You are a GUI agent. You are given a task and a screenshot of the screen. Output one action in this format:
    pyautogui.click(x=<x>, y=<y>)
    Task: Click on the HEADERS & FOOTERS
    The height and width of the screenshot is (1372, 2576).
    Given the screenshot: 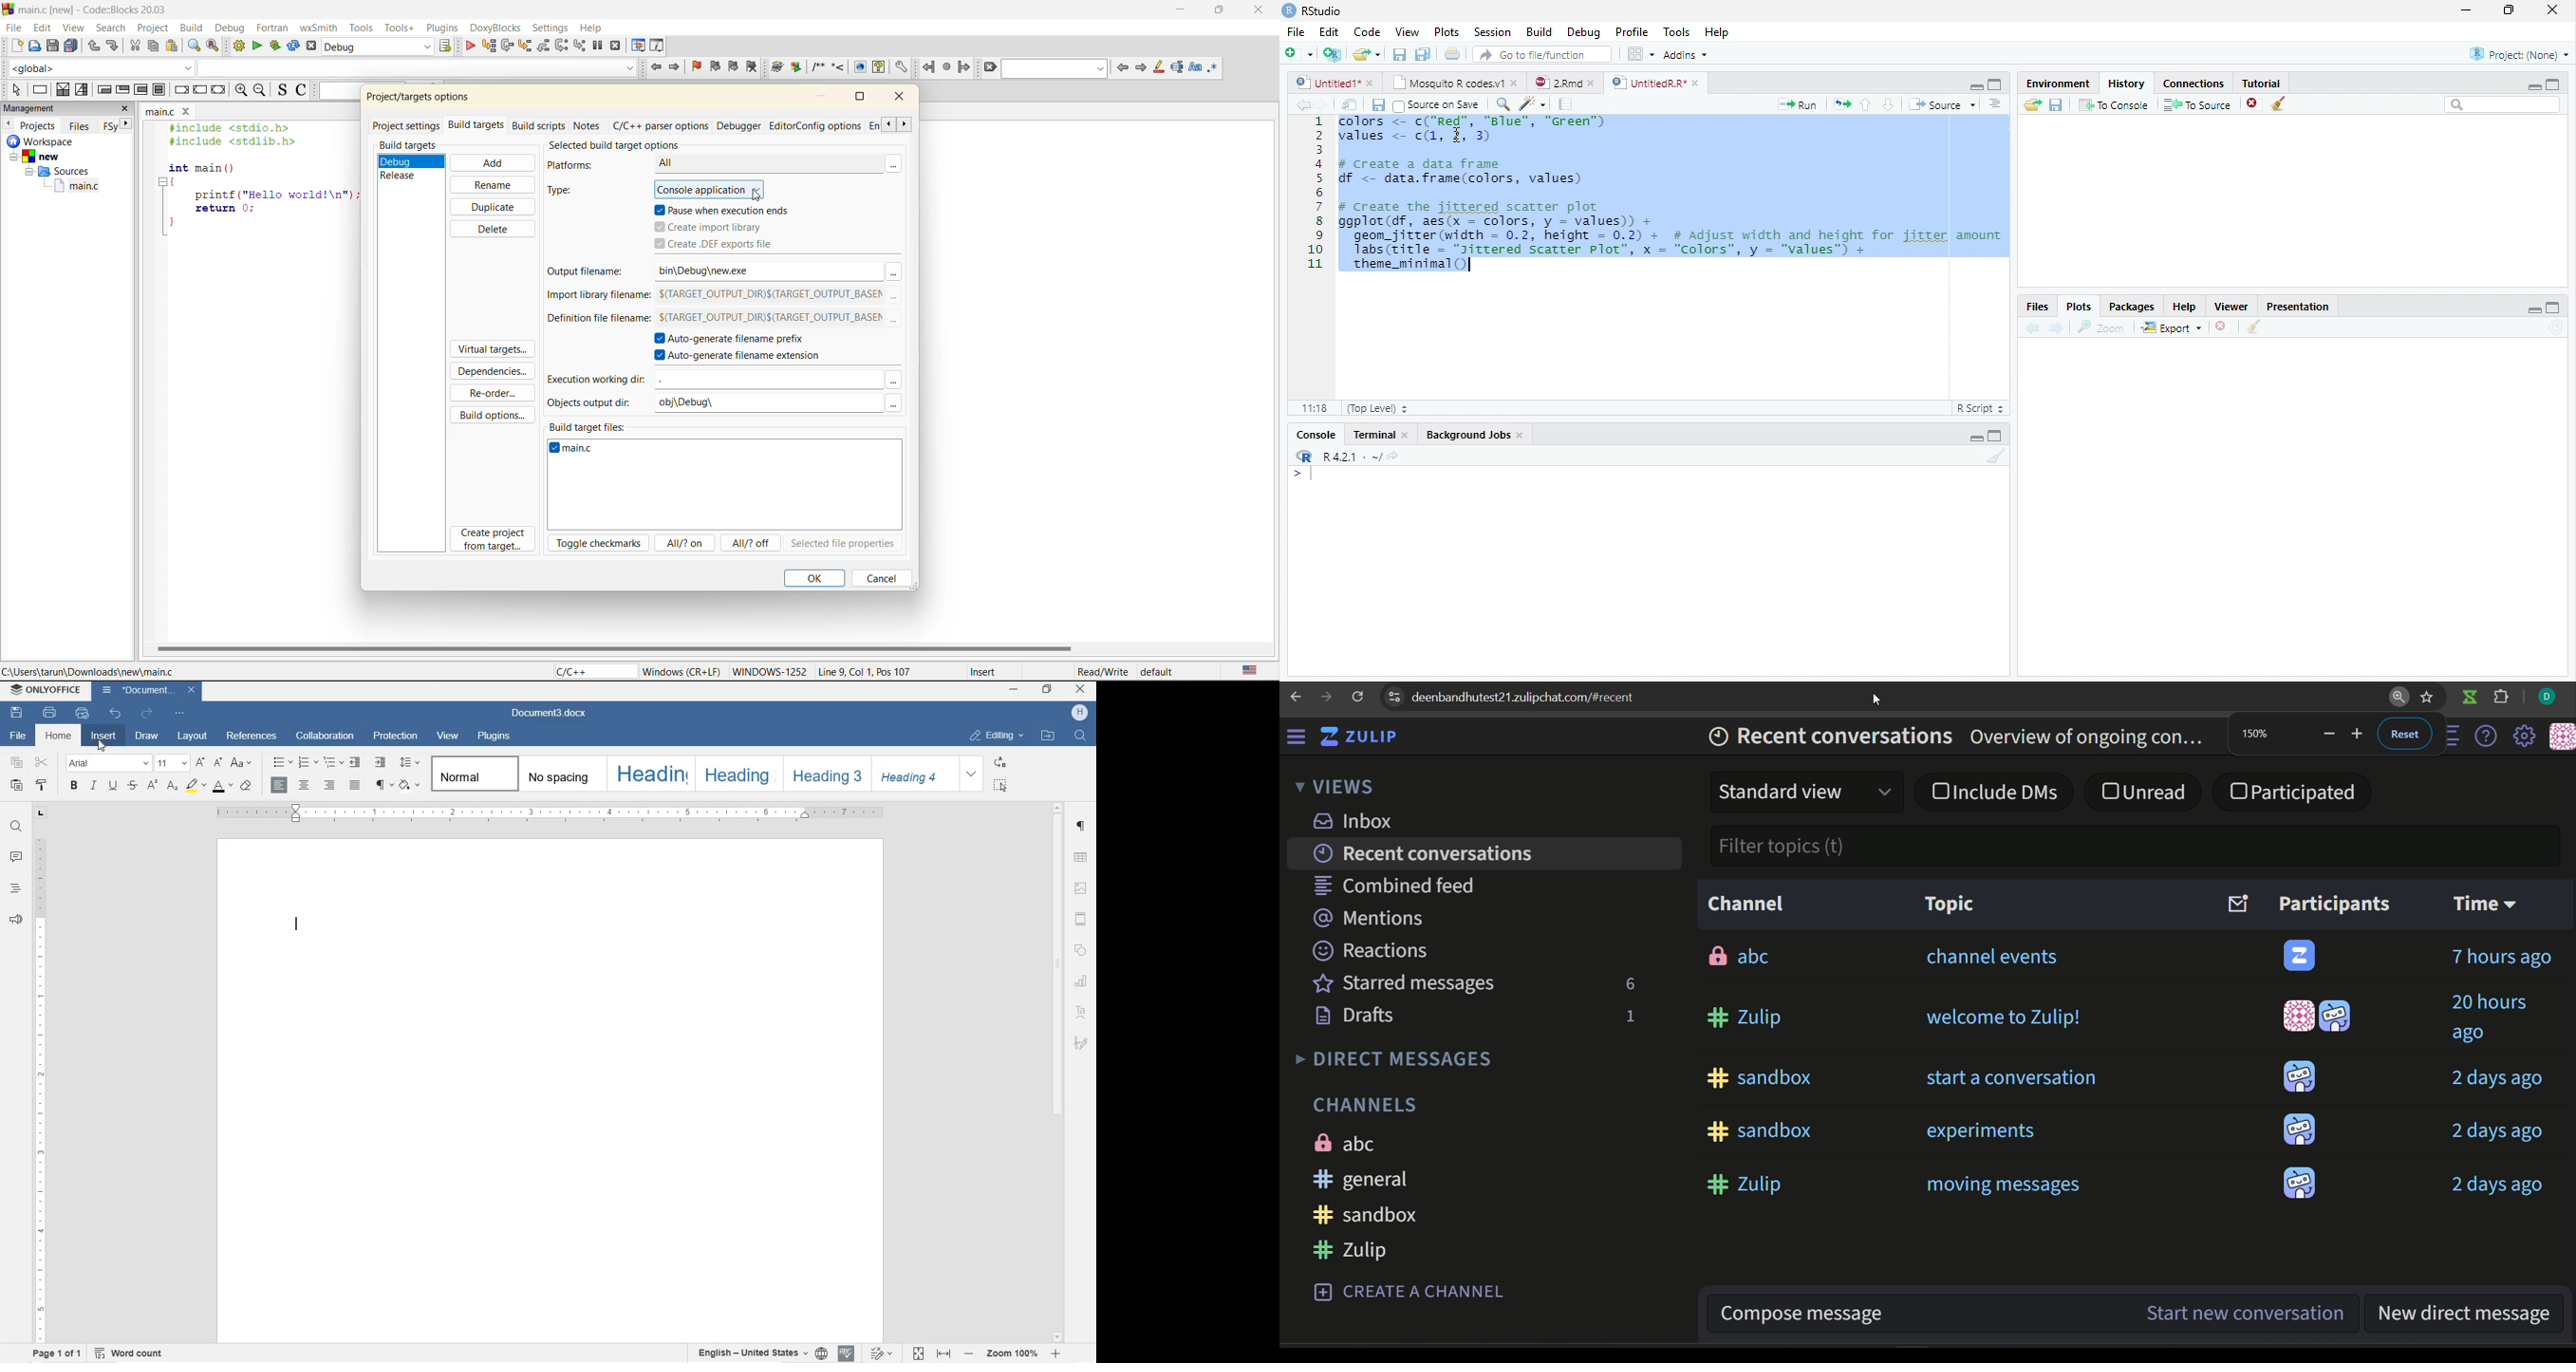 What is the action you would take?
    pyautogui.click(x=1082, y=920)
    